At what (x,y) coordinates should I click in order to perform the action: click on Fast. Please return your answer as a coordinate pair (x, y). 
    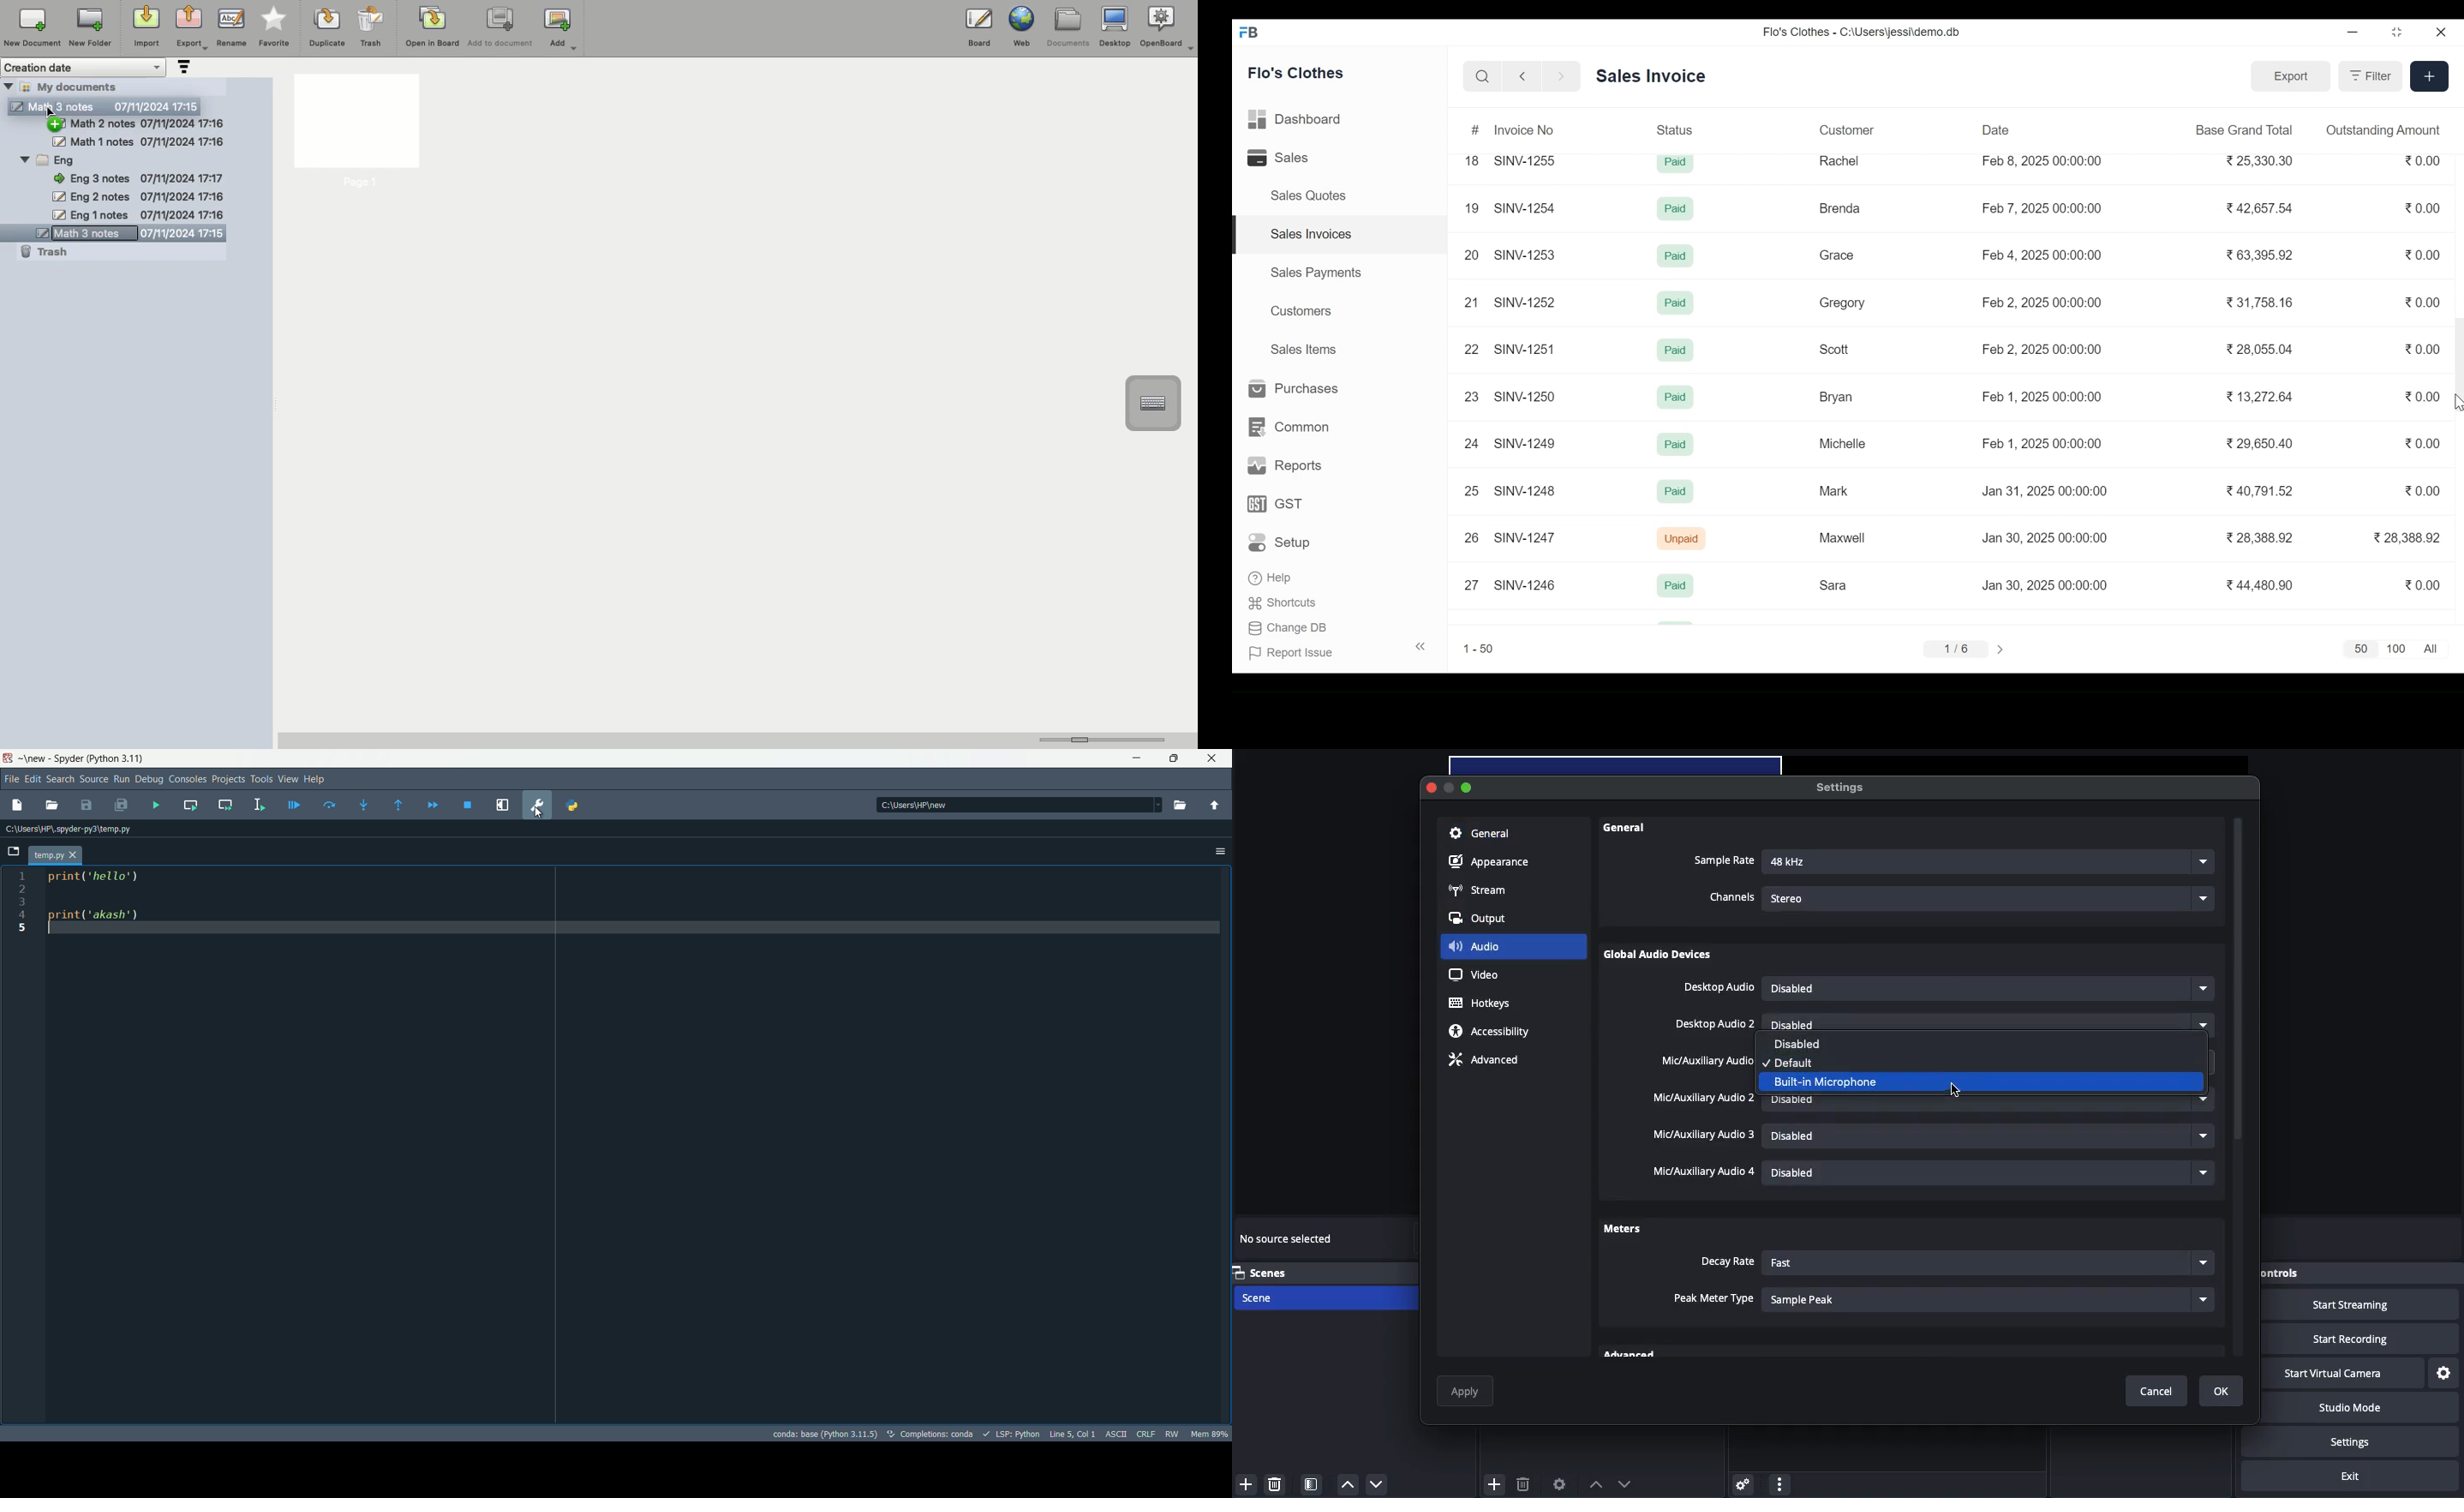
    Looking at the image, I should click on (1986, 1264).